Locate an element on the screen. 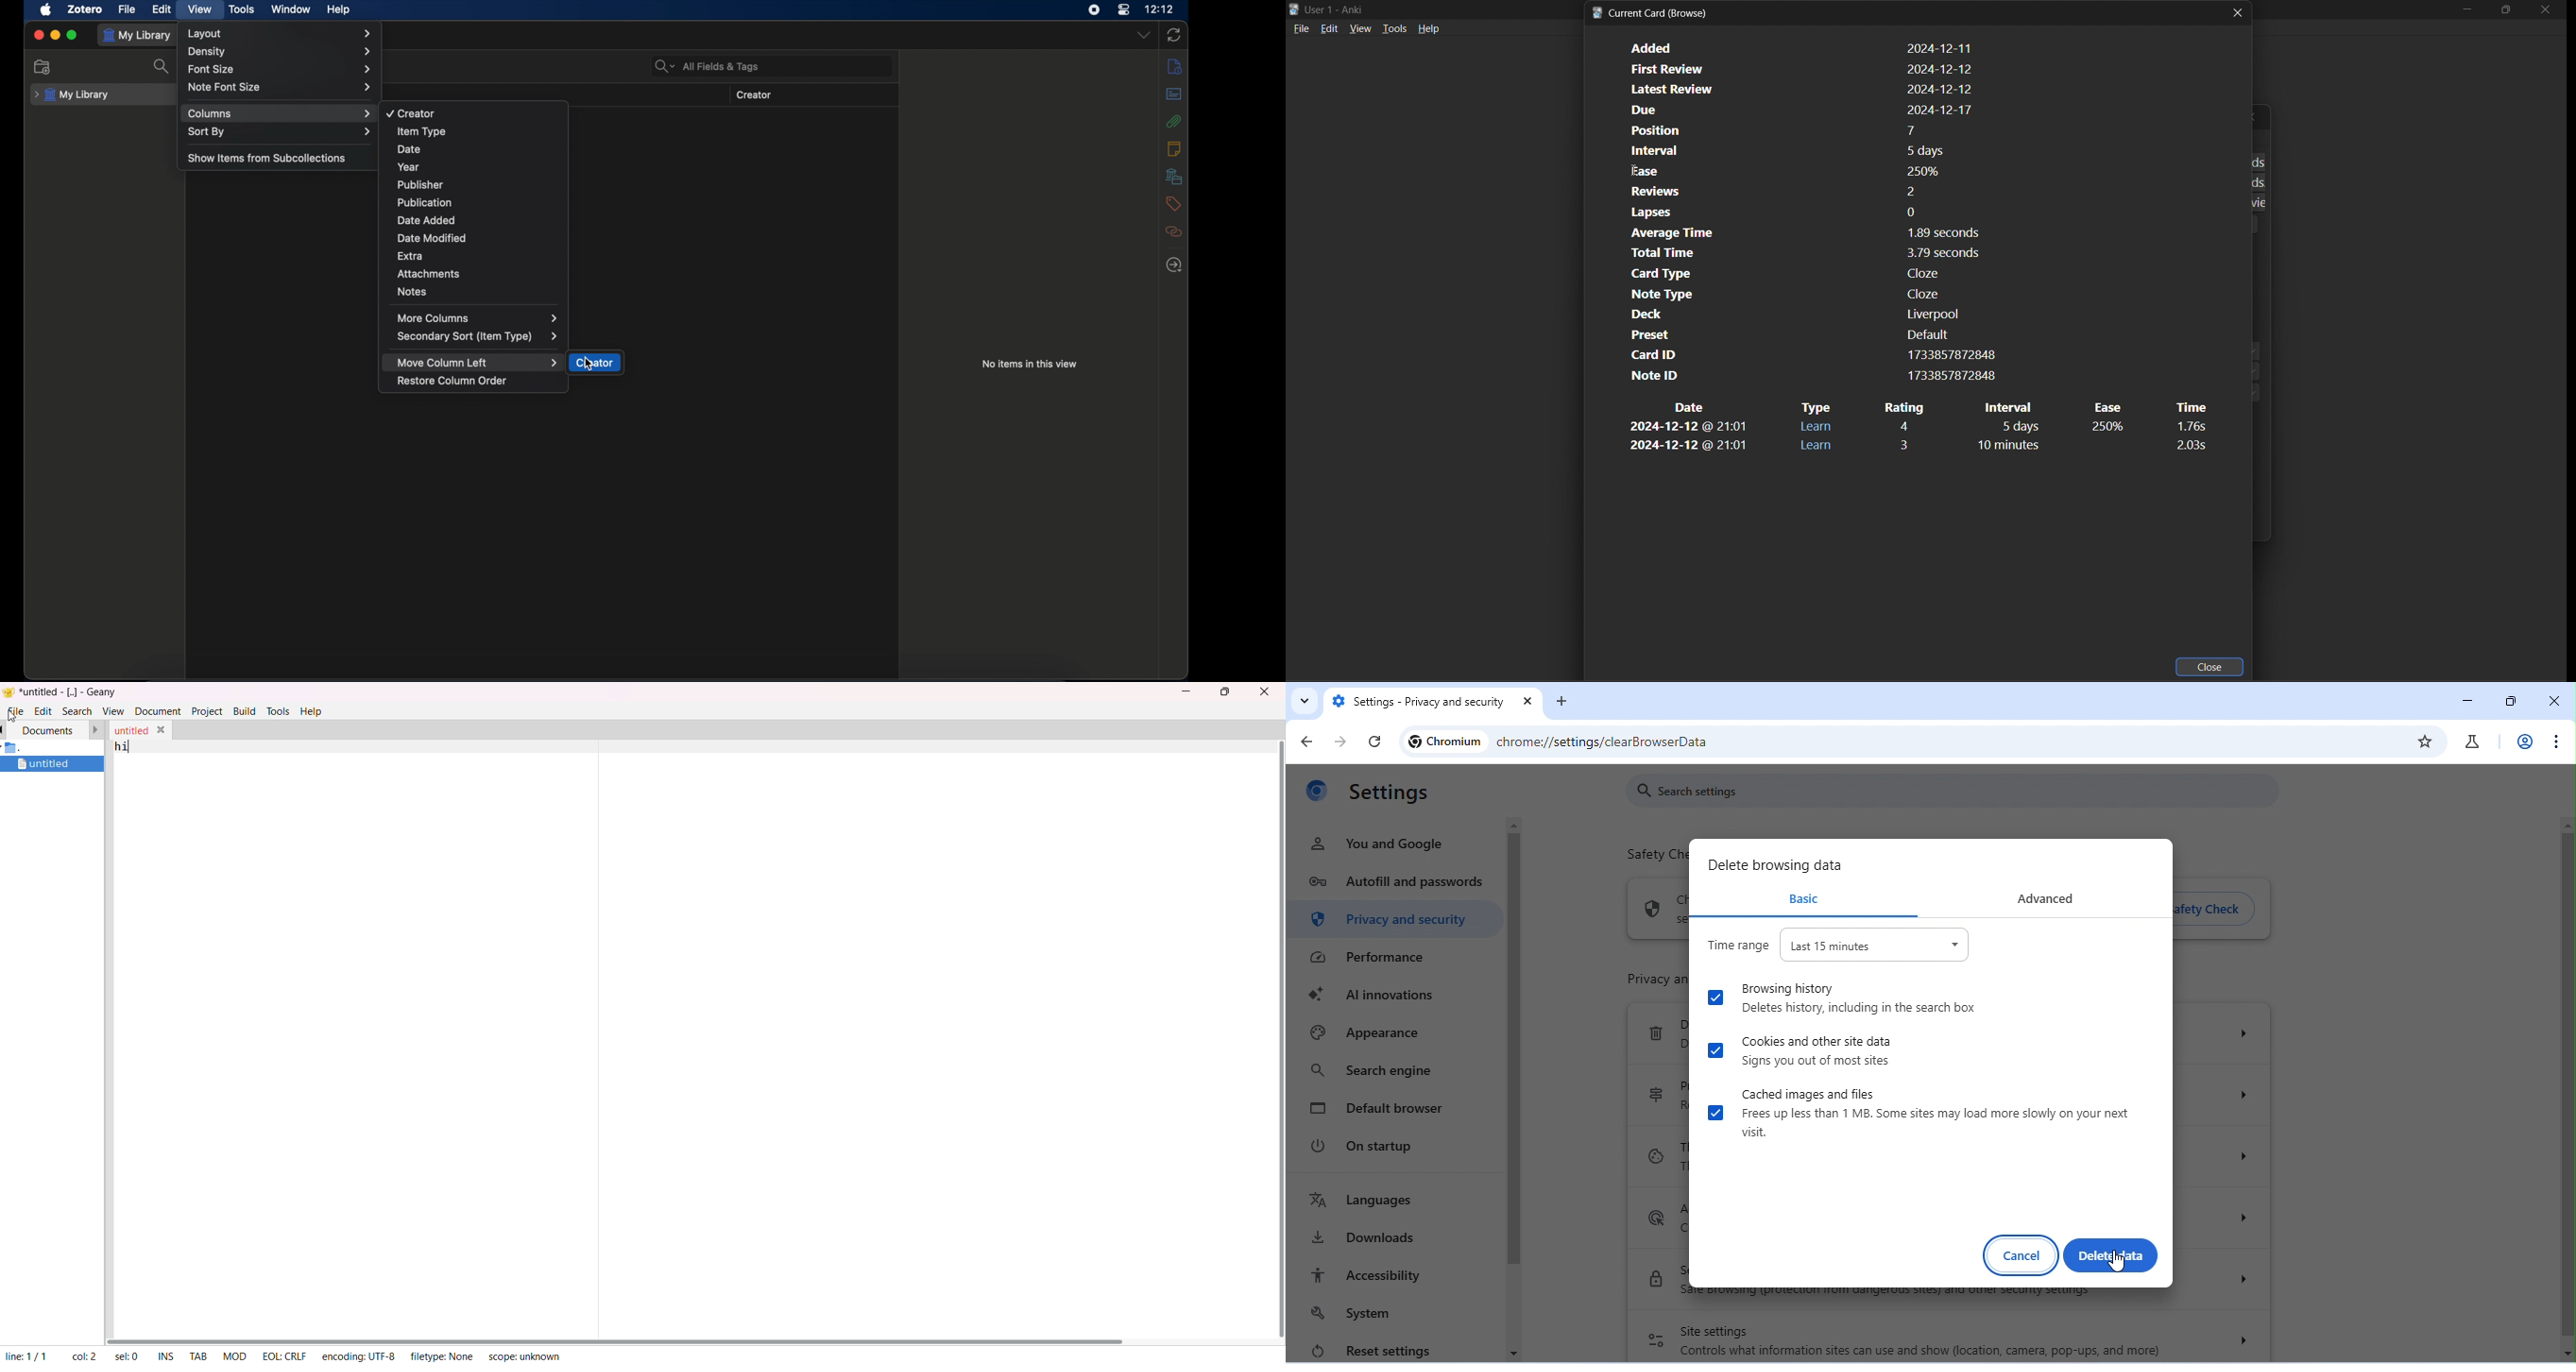 This screenshot has width=2576, height=1372. note type is located at coordinates (1794, 294).